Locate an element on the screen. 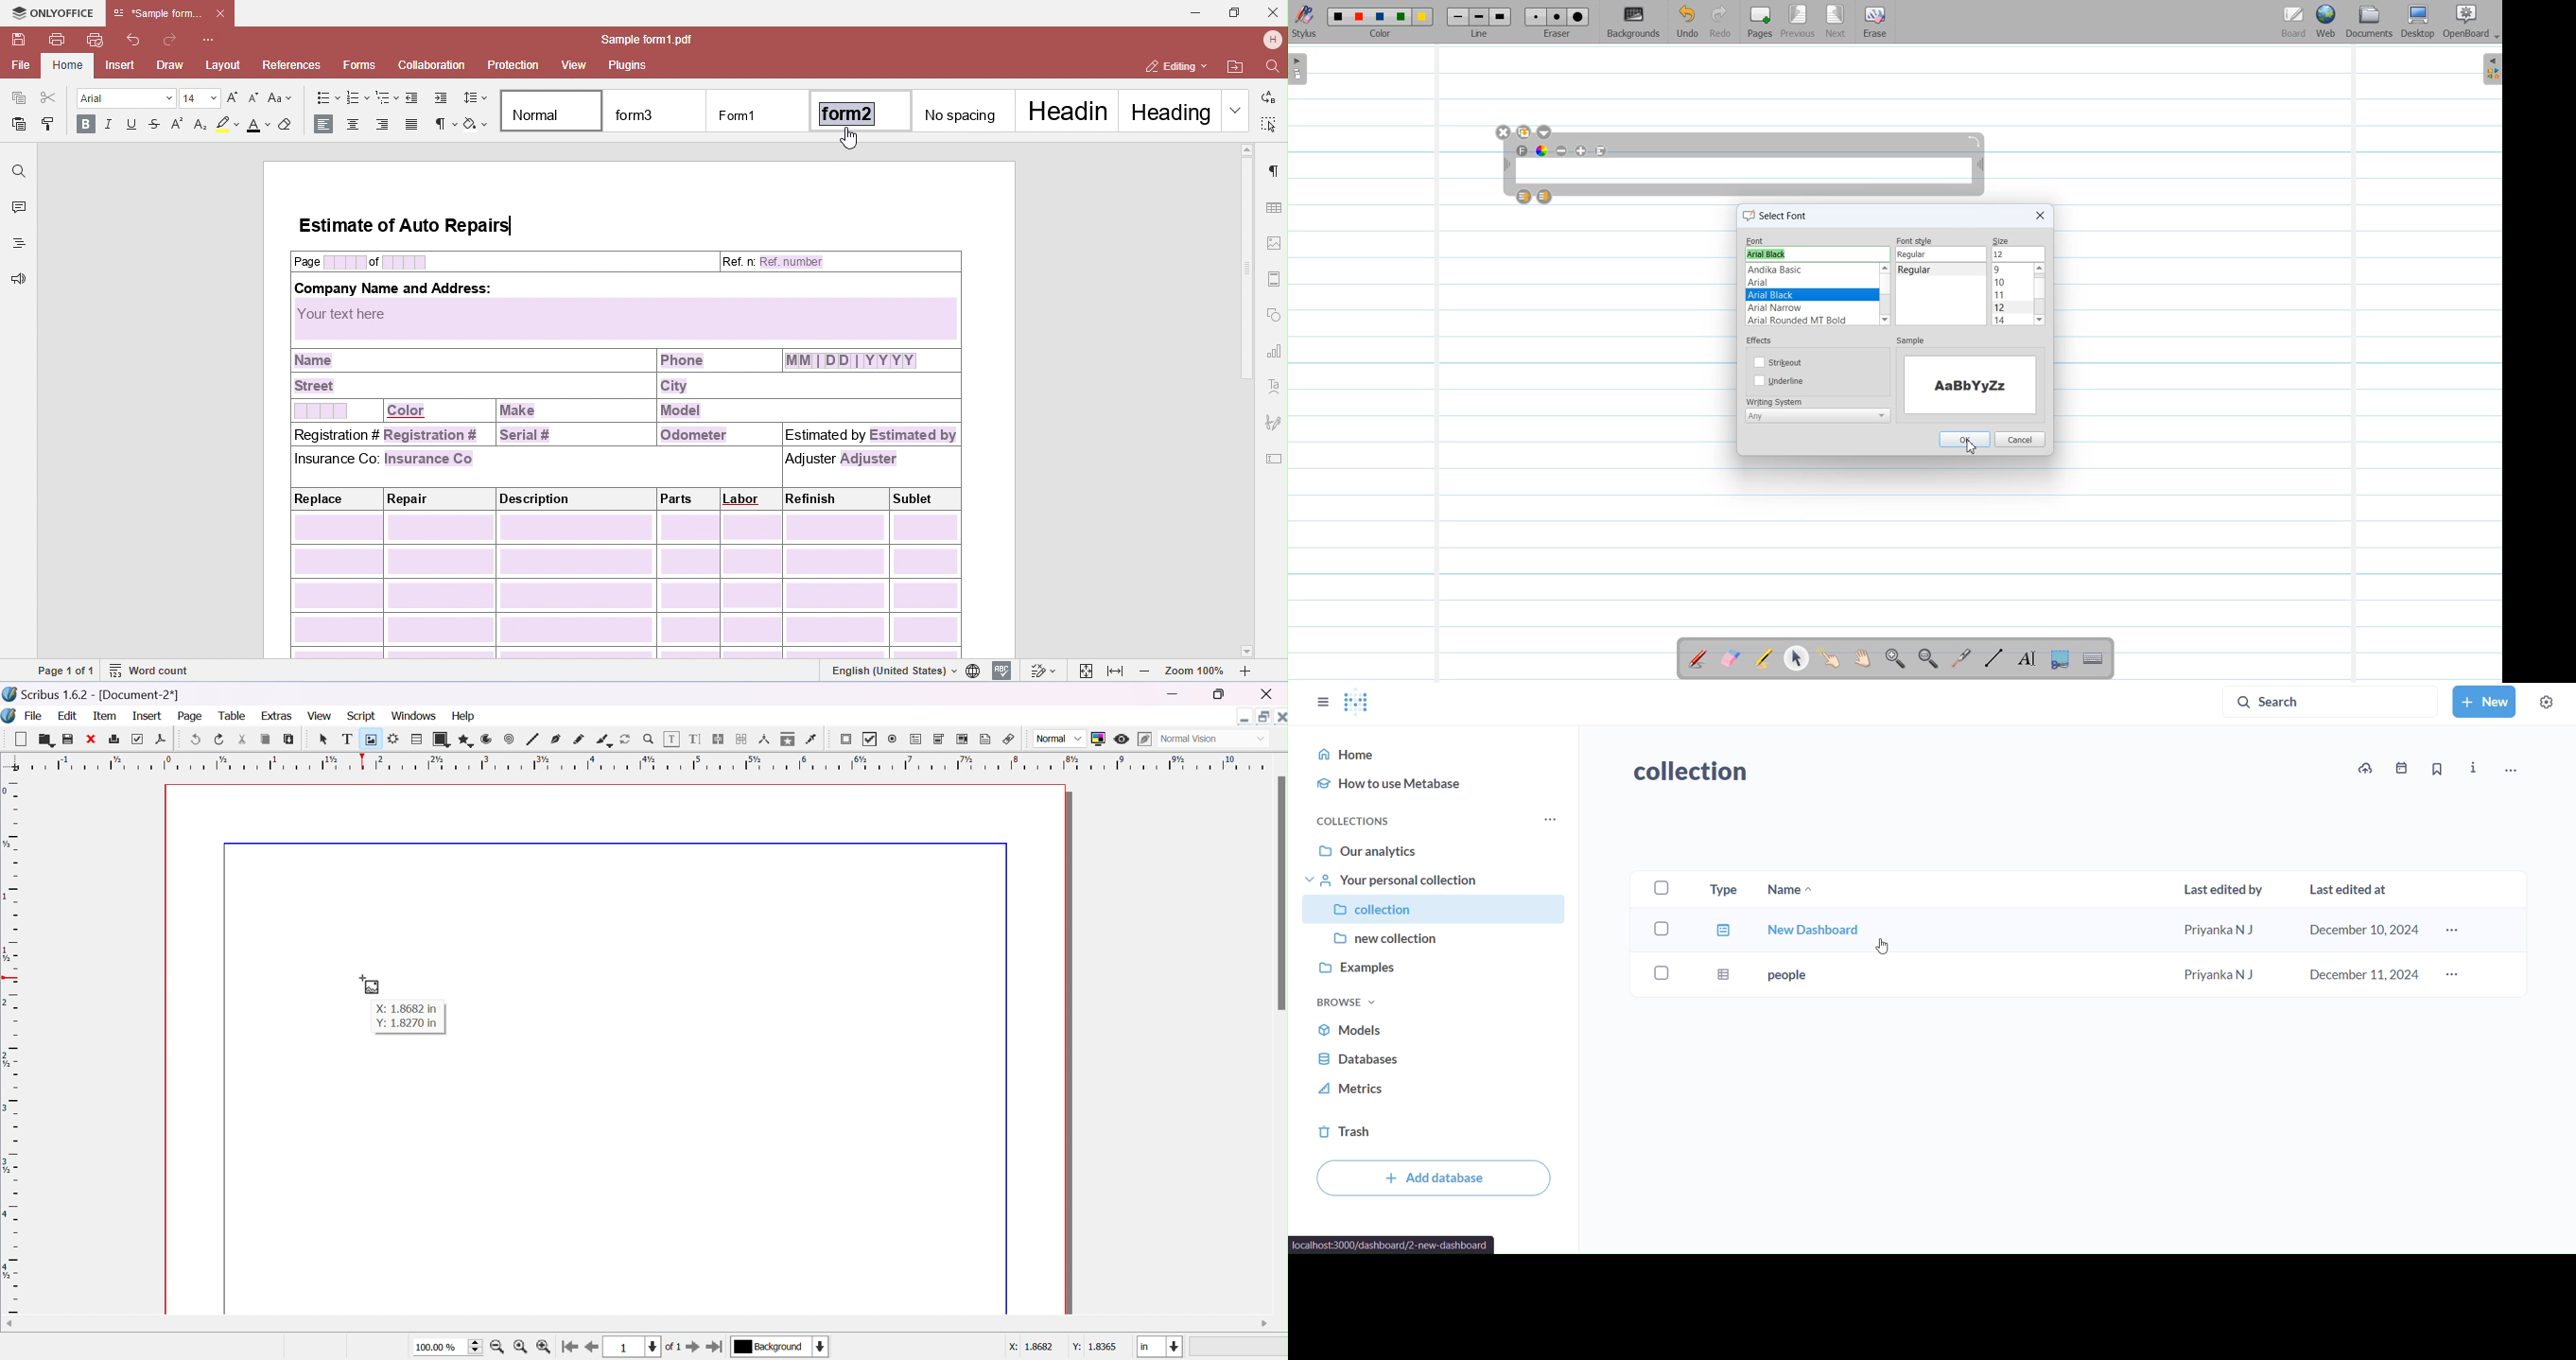 The height and width of the screenshot is (1372, 2576). text annotation is located at coordinates (986, 737).